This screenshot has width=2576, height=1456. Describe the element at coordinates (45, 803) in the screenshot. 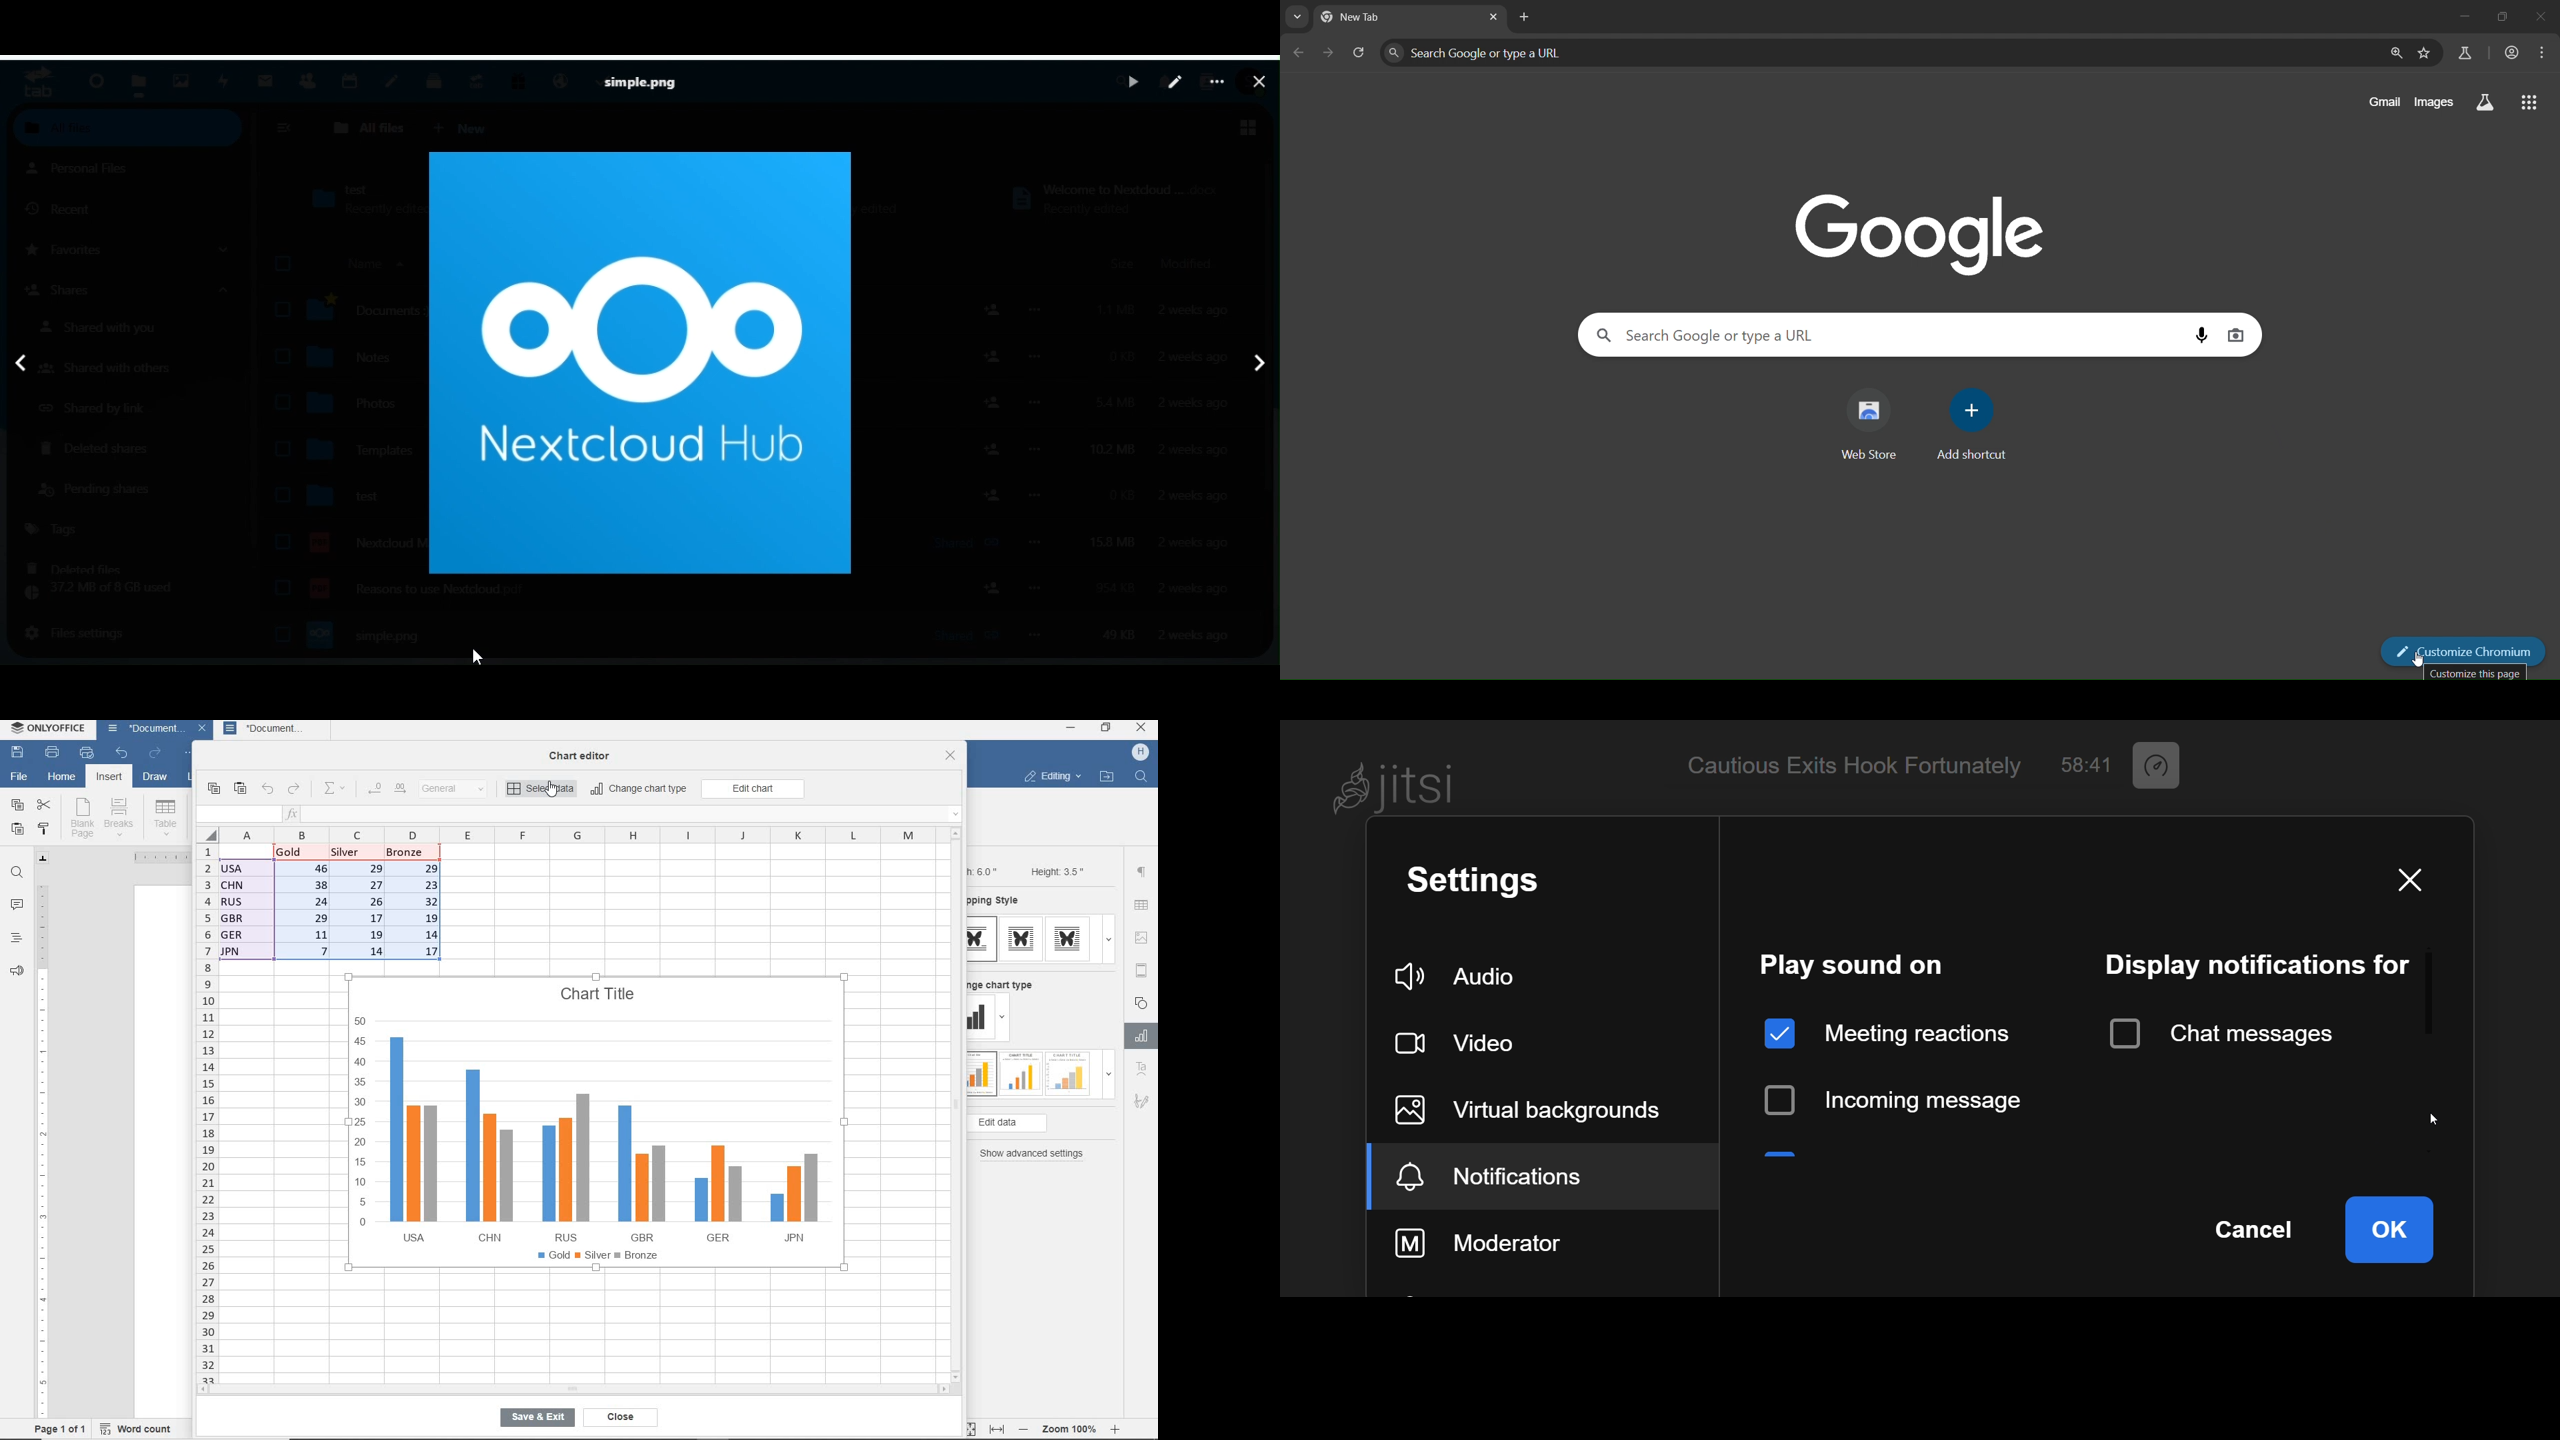

I see `cut` at that location.